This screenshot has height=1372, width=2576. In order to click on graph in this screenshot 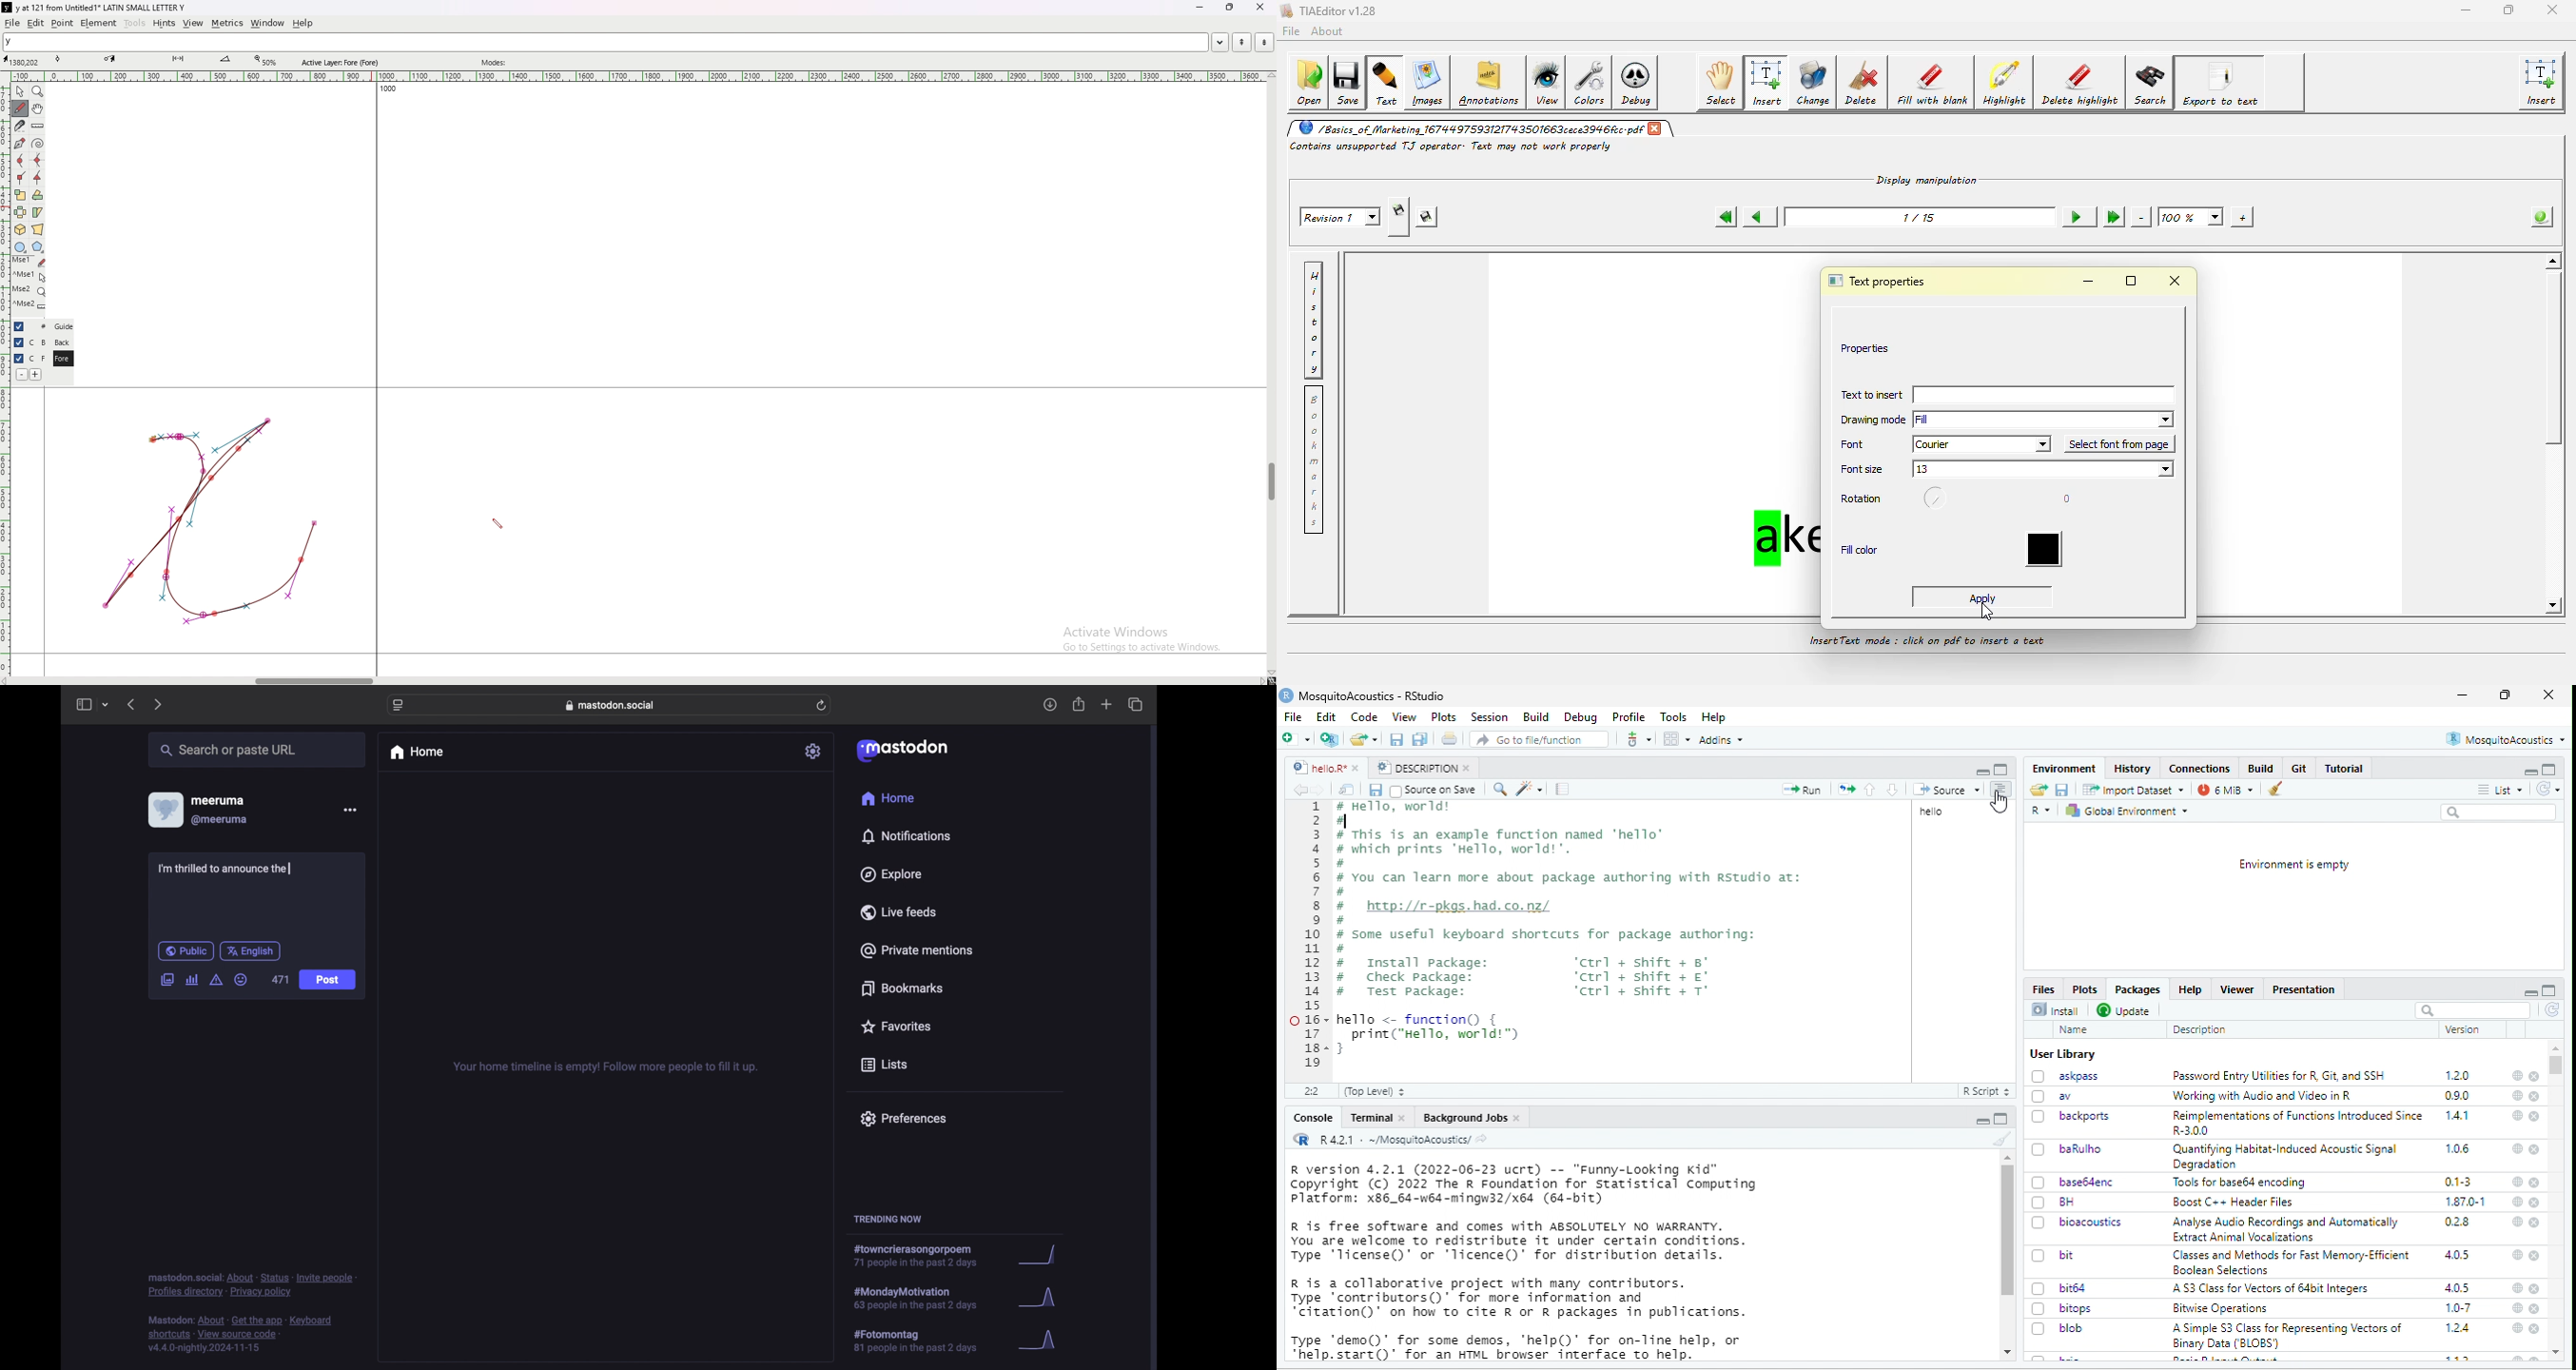, I will do `click(209, 519)`.